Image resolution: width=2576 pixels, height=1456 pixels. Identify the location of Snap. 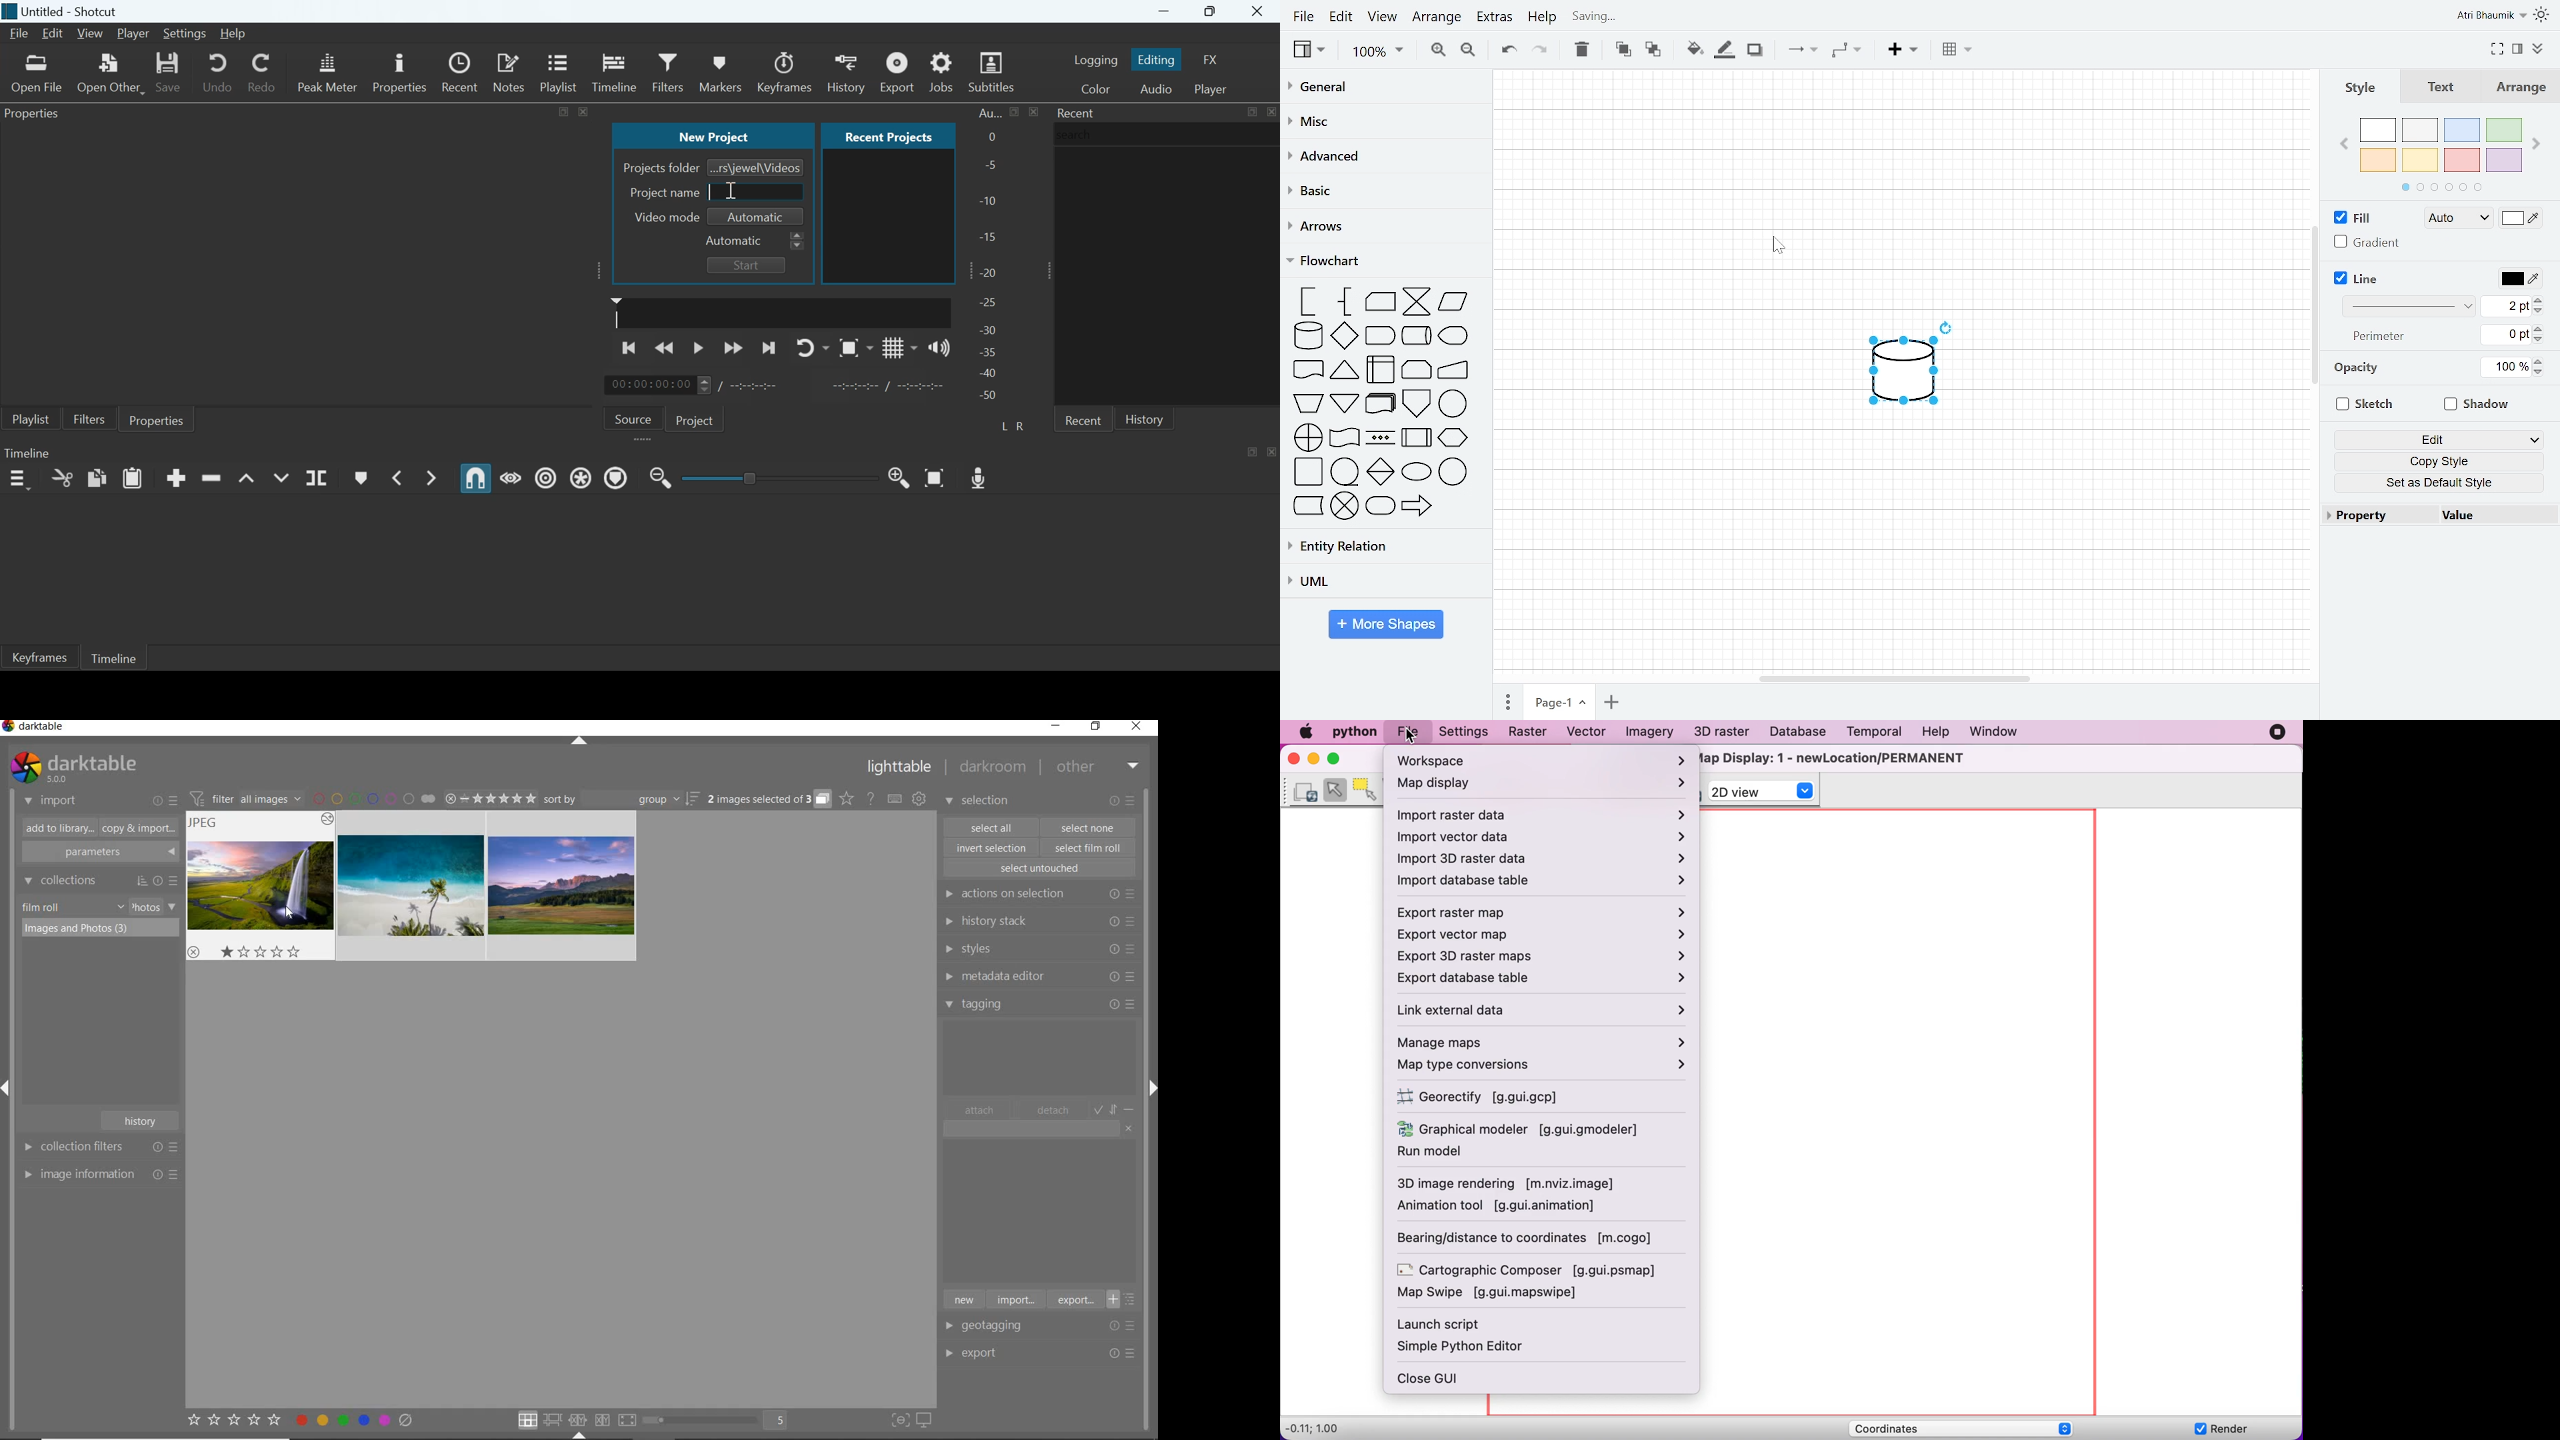
(476, 478).